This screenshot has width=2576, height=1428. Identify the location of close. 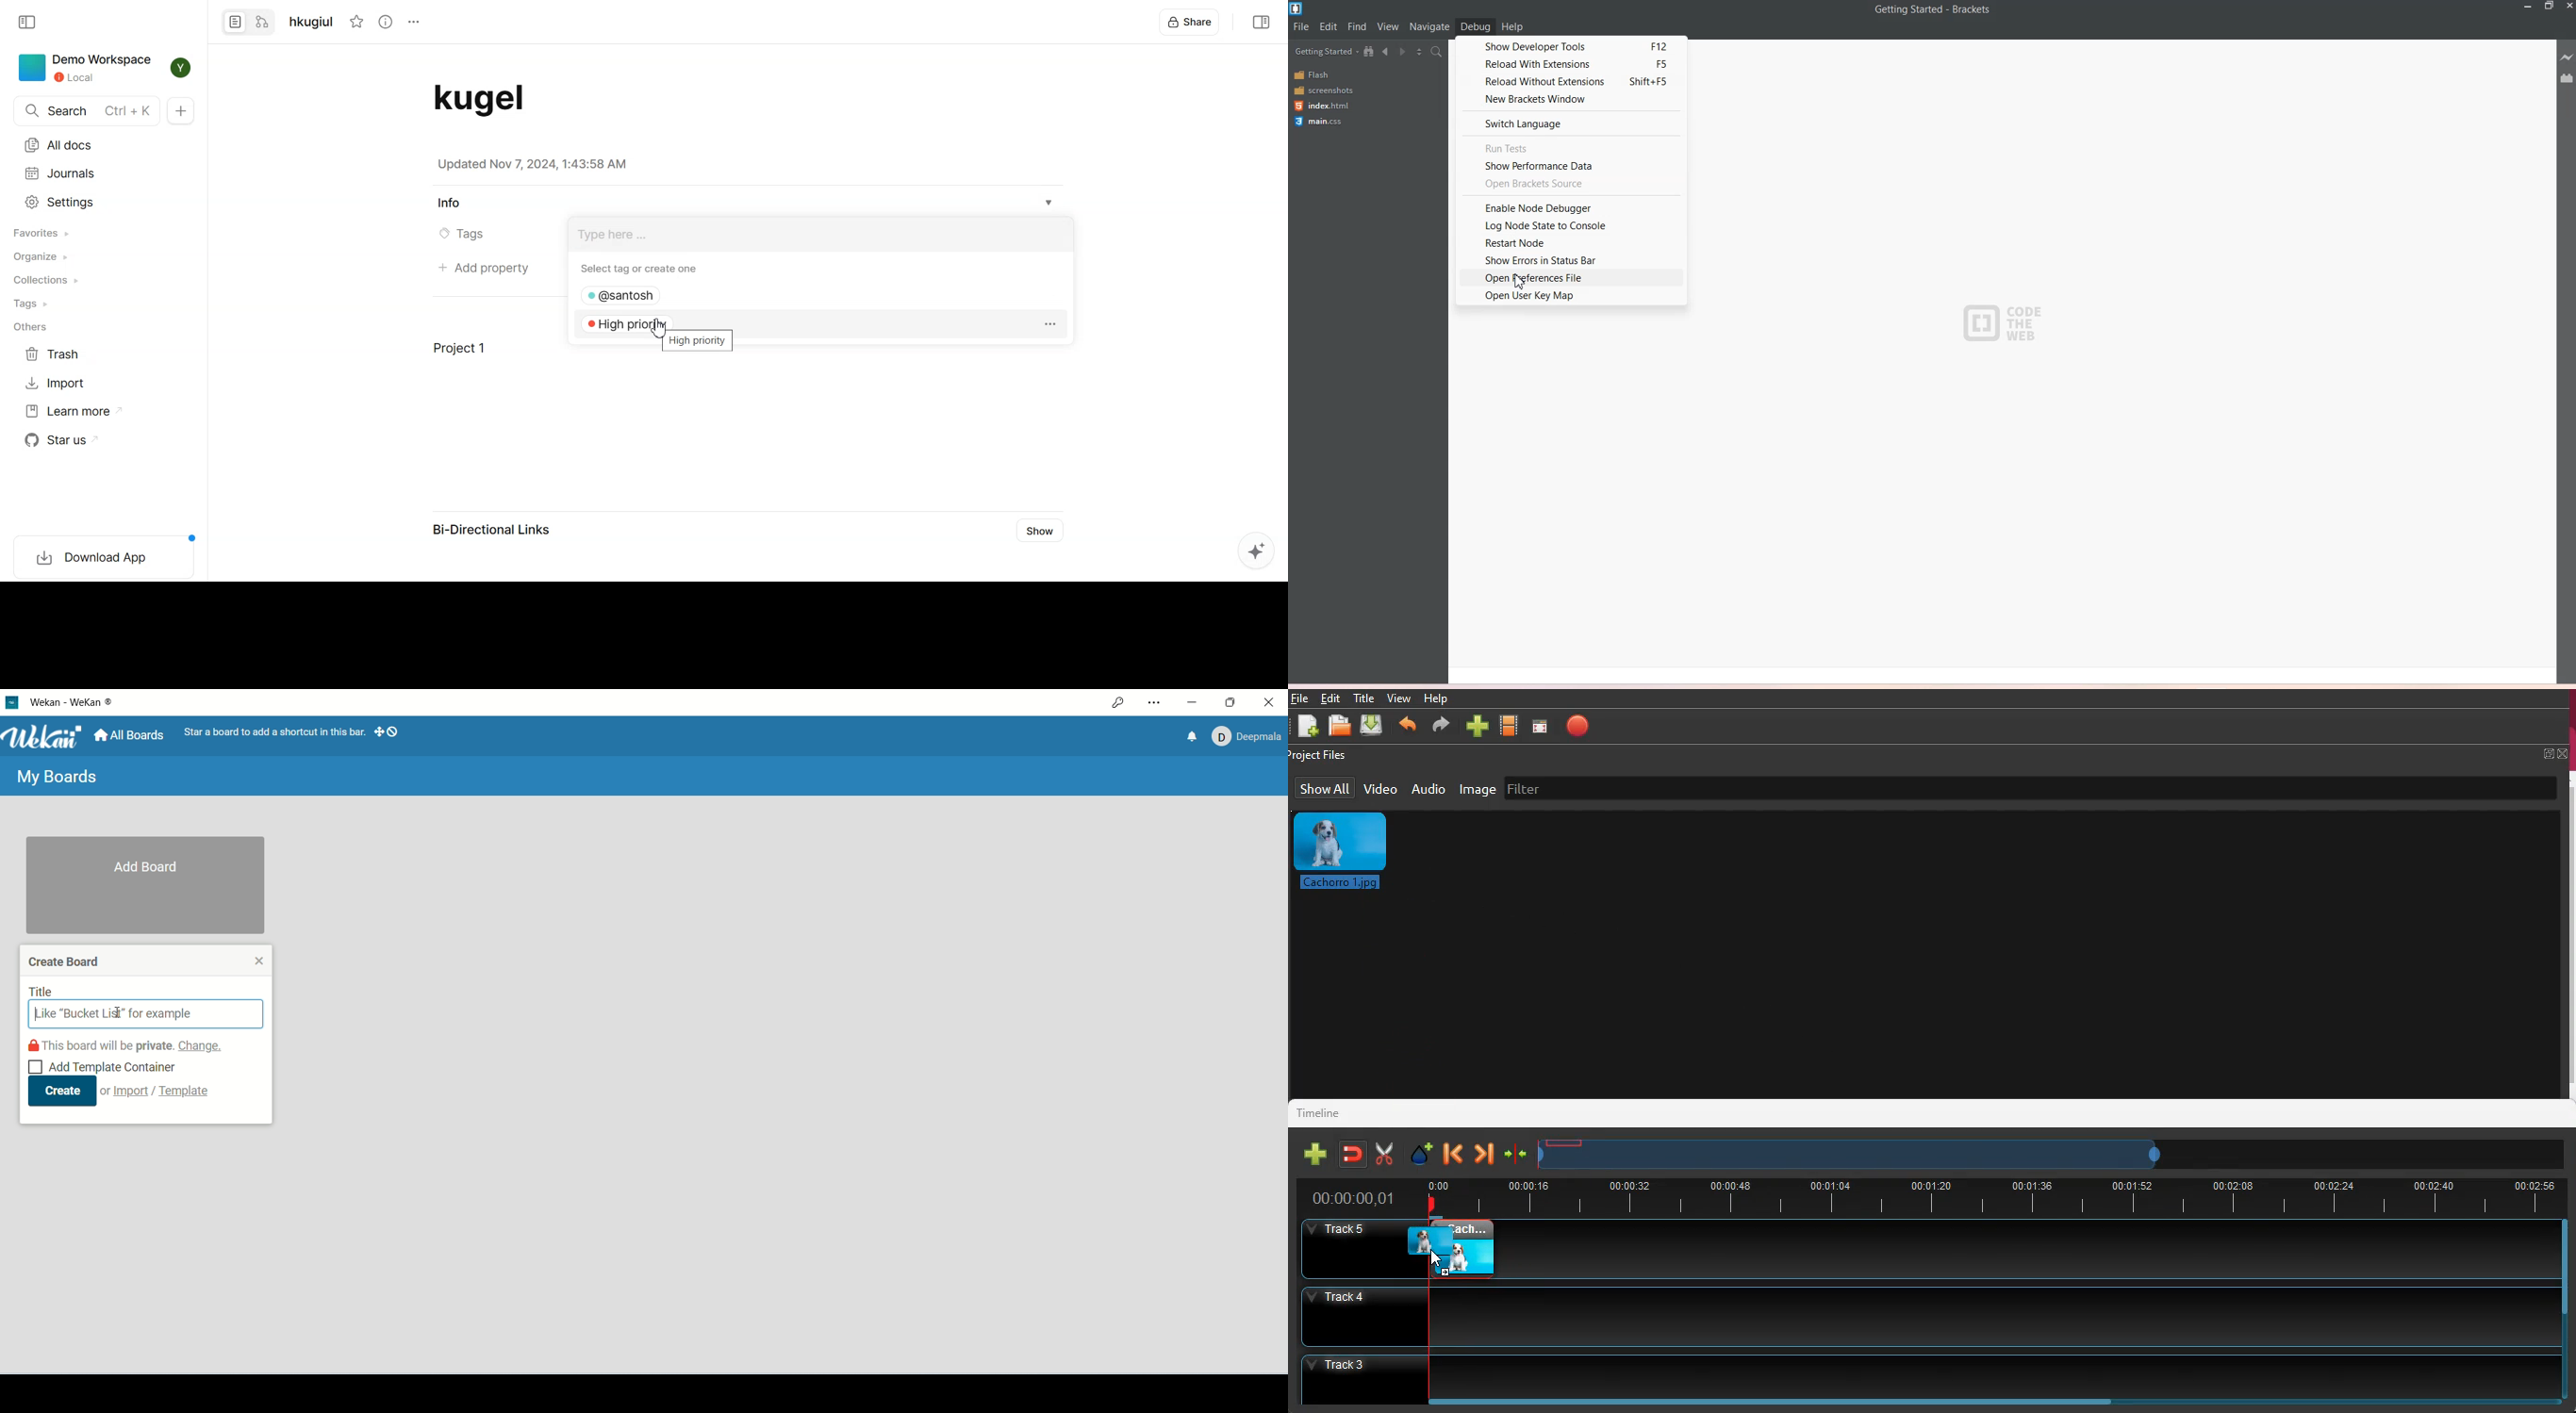
(1270, 704).